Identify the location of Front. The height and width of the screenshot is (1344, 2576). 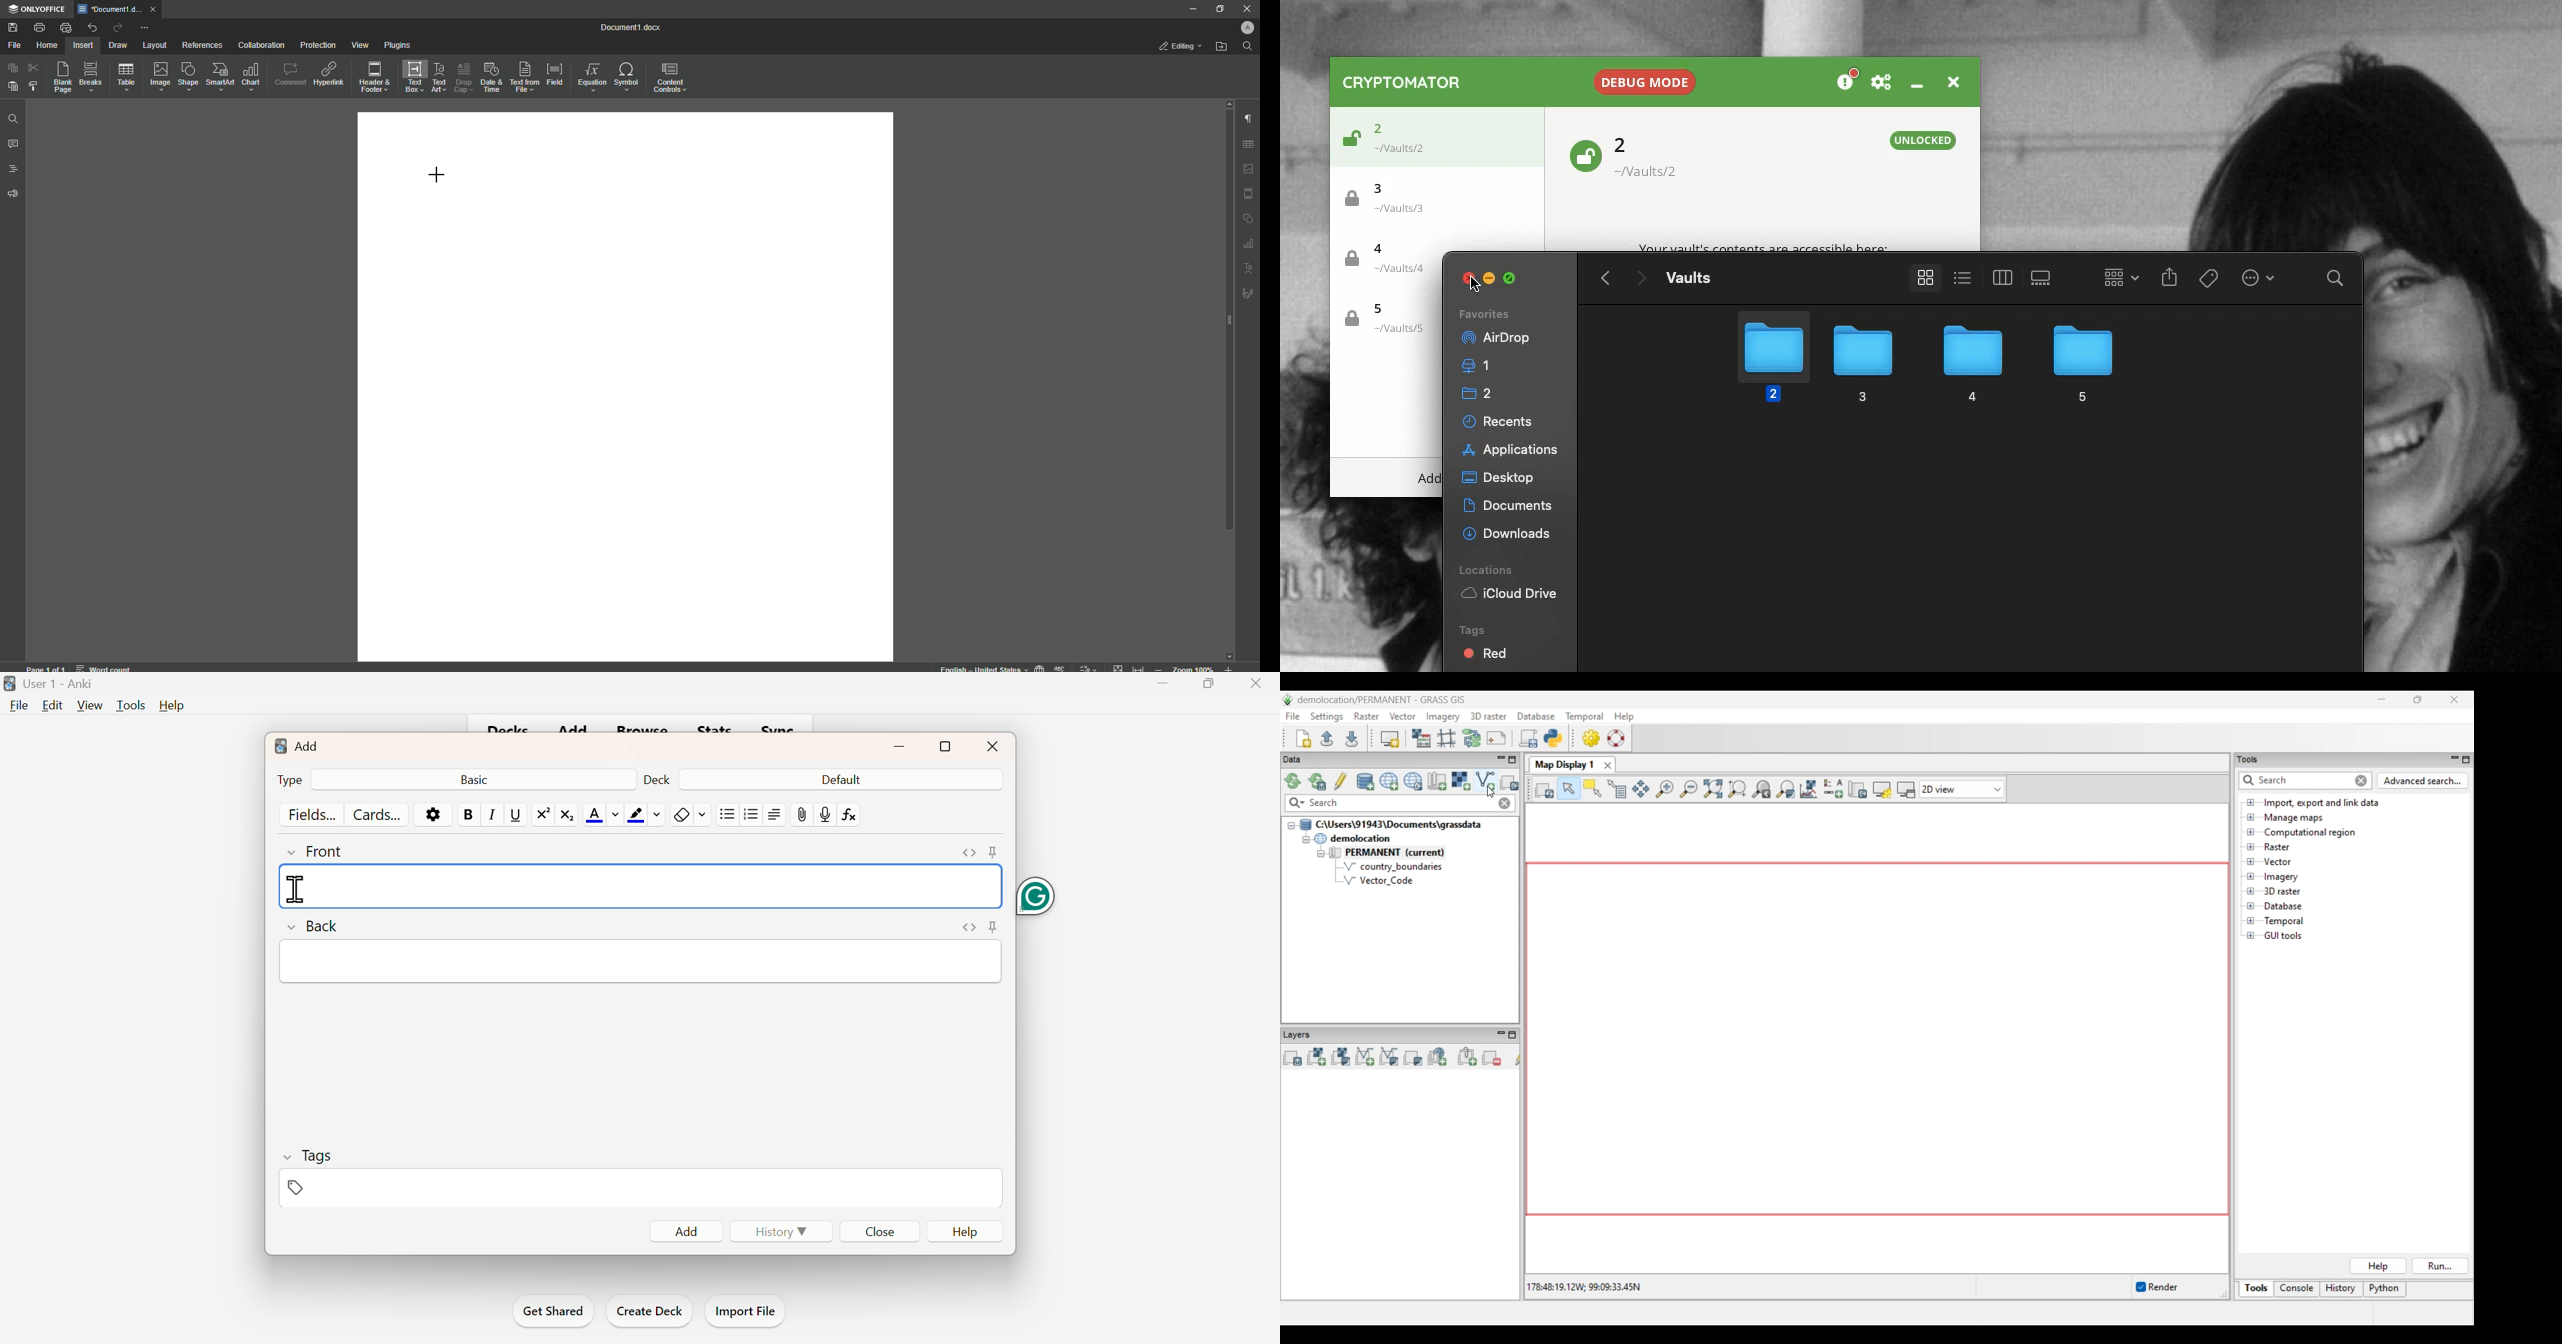
(327, 855).